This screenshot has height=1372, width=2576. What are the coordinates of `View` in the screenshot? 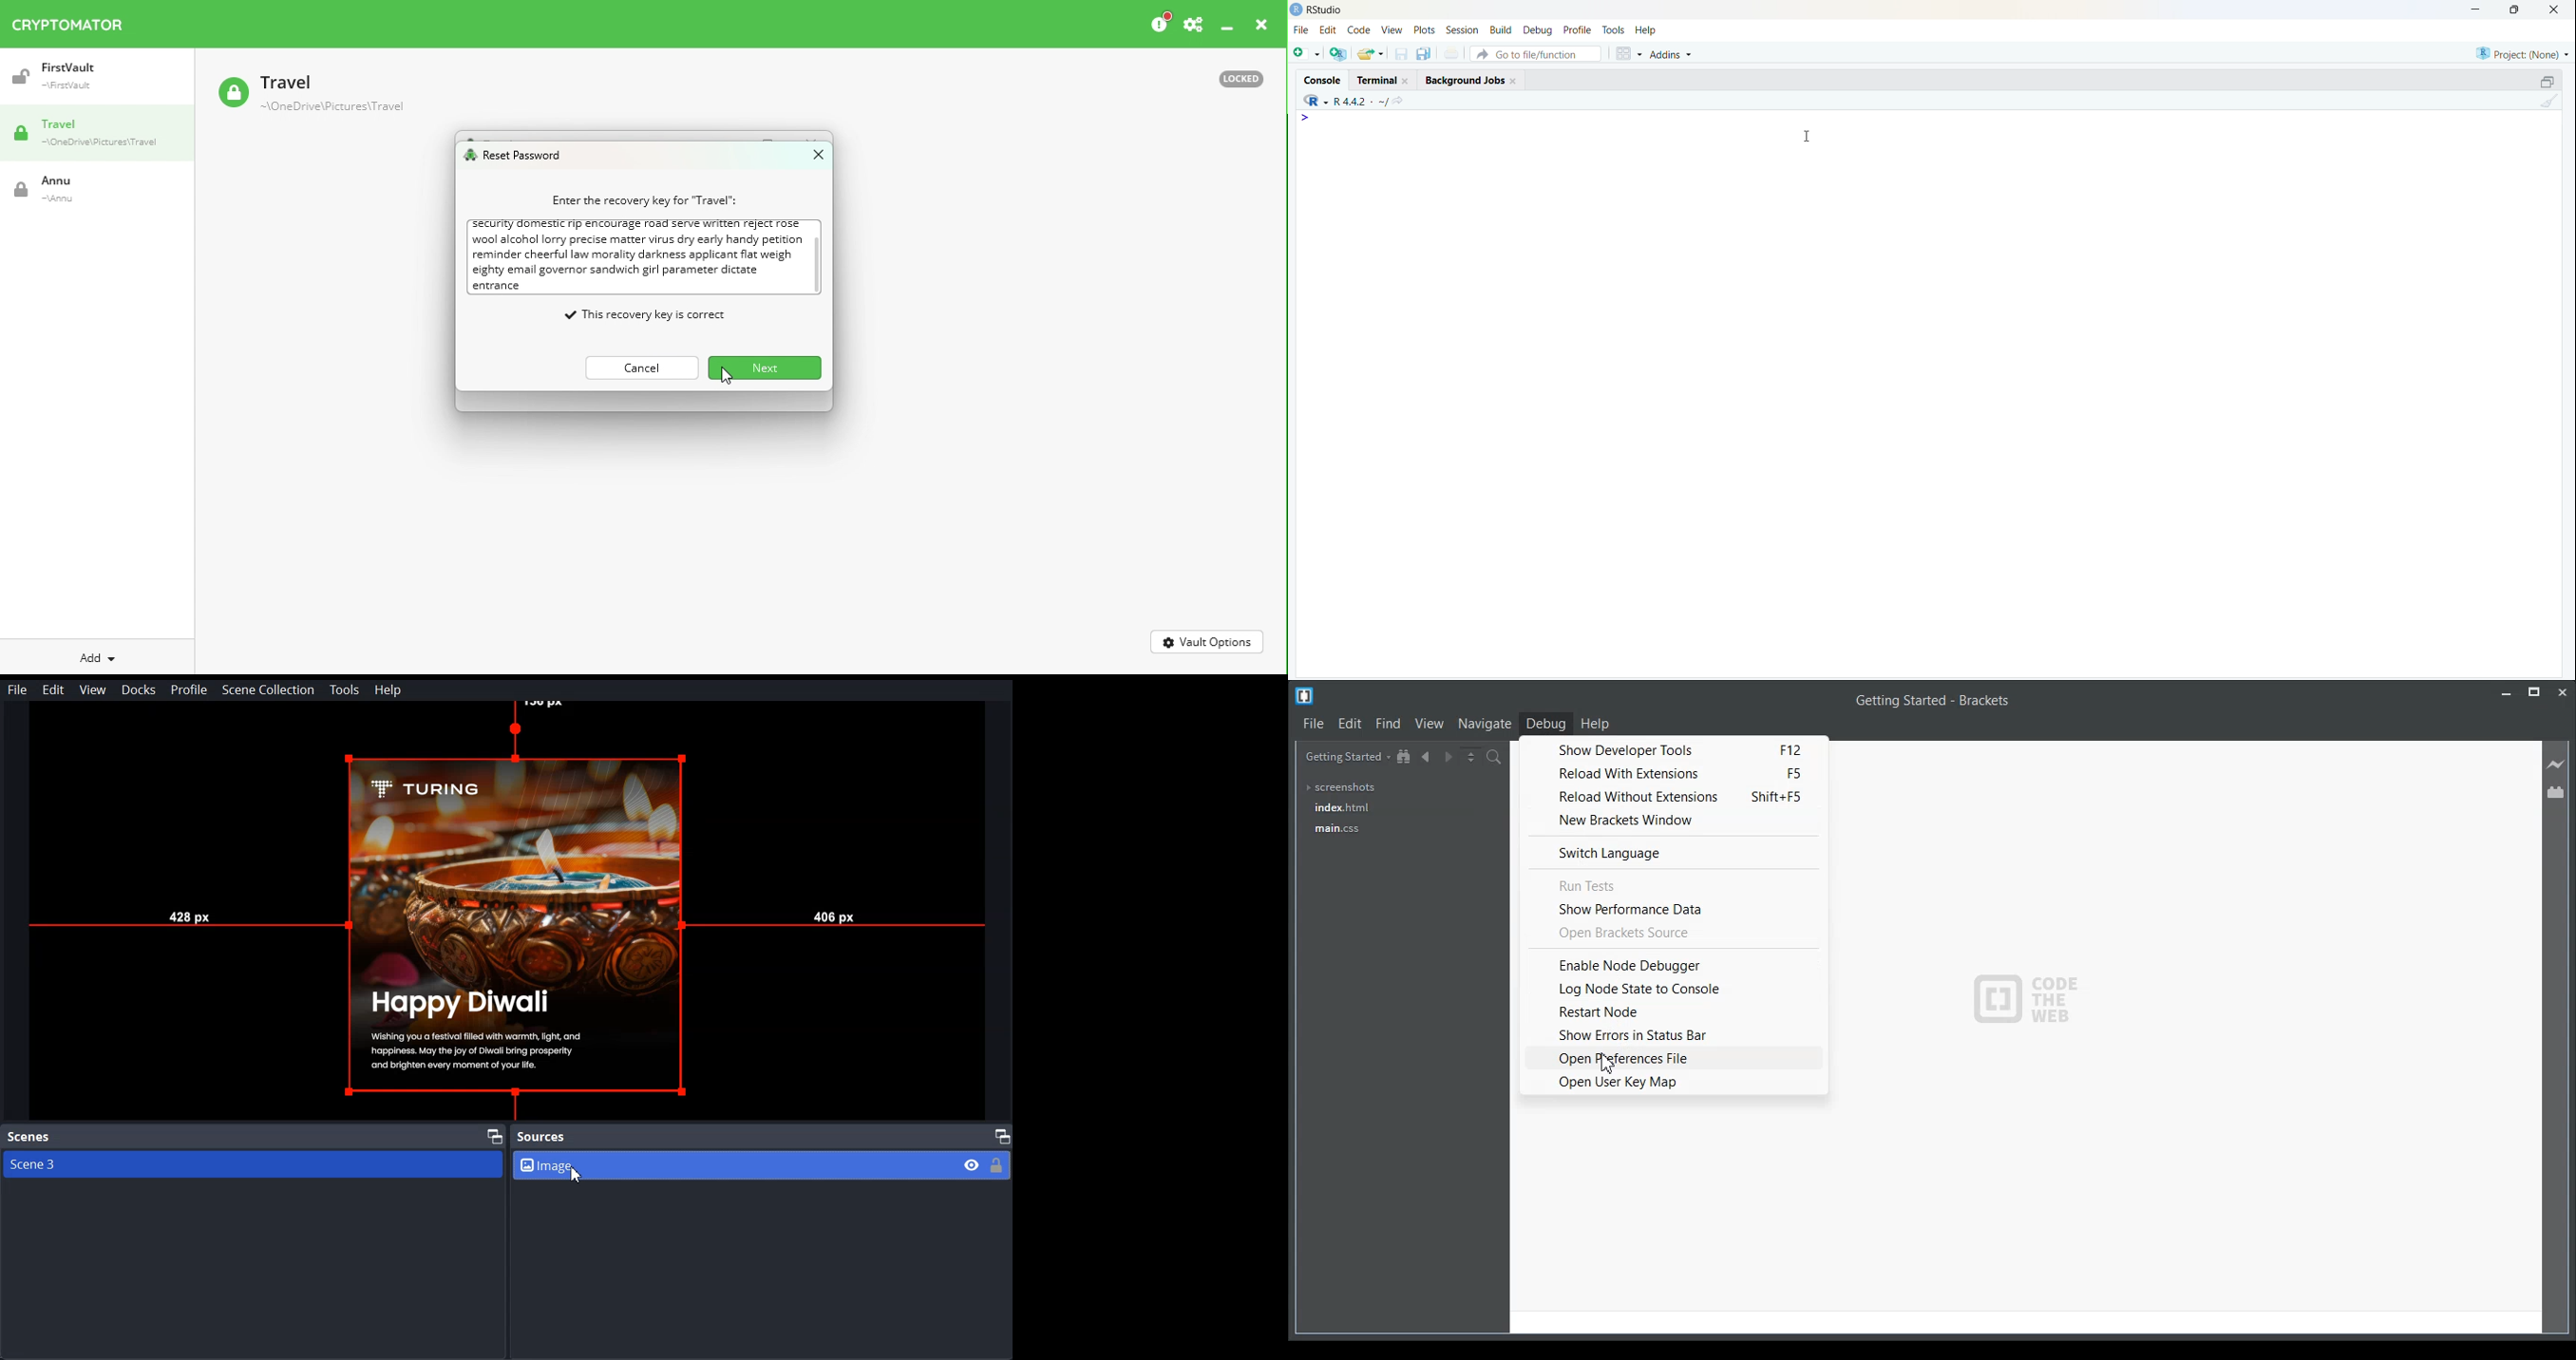 It's located at (93, 690).